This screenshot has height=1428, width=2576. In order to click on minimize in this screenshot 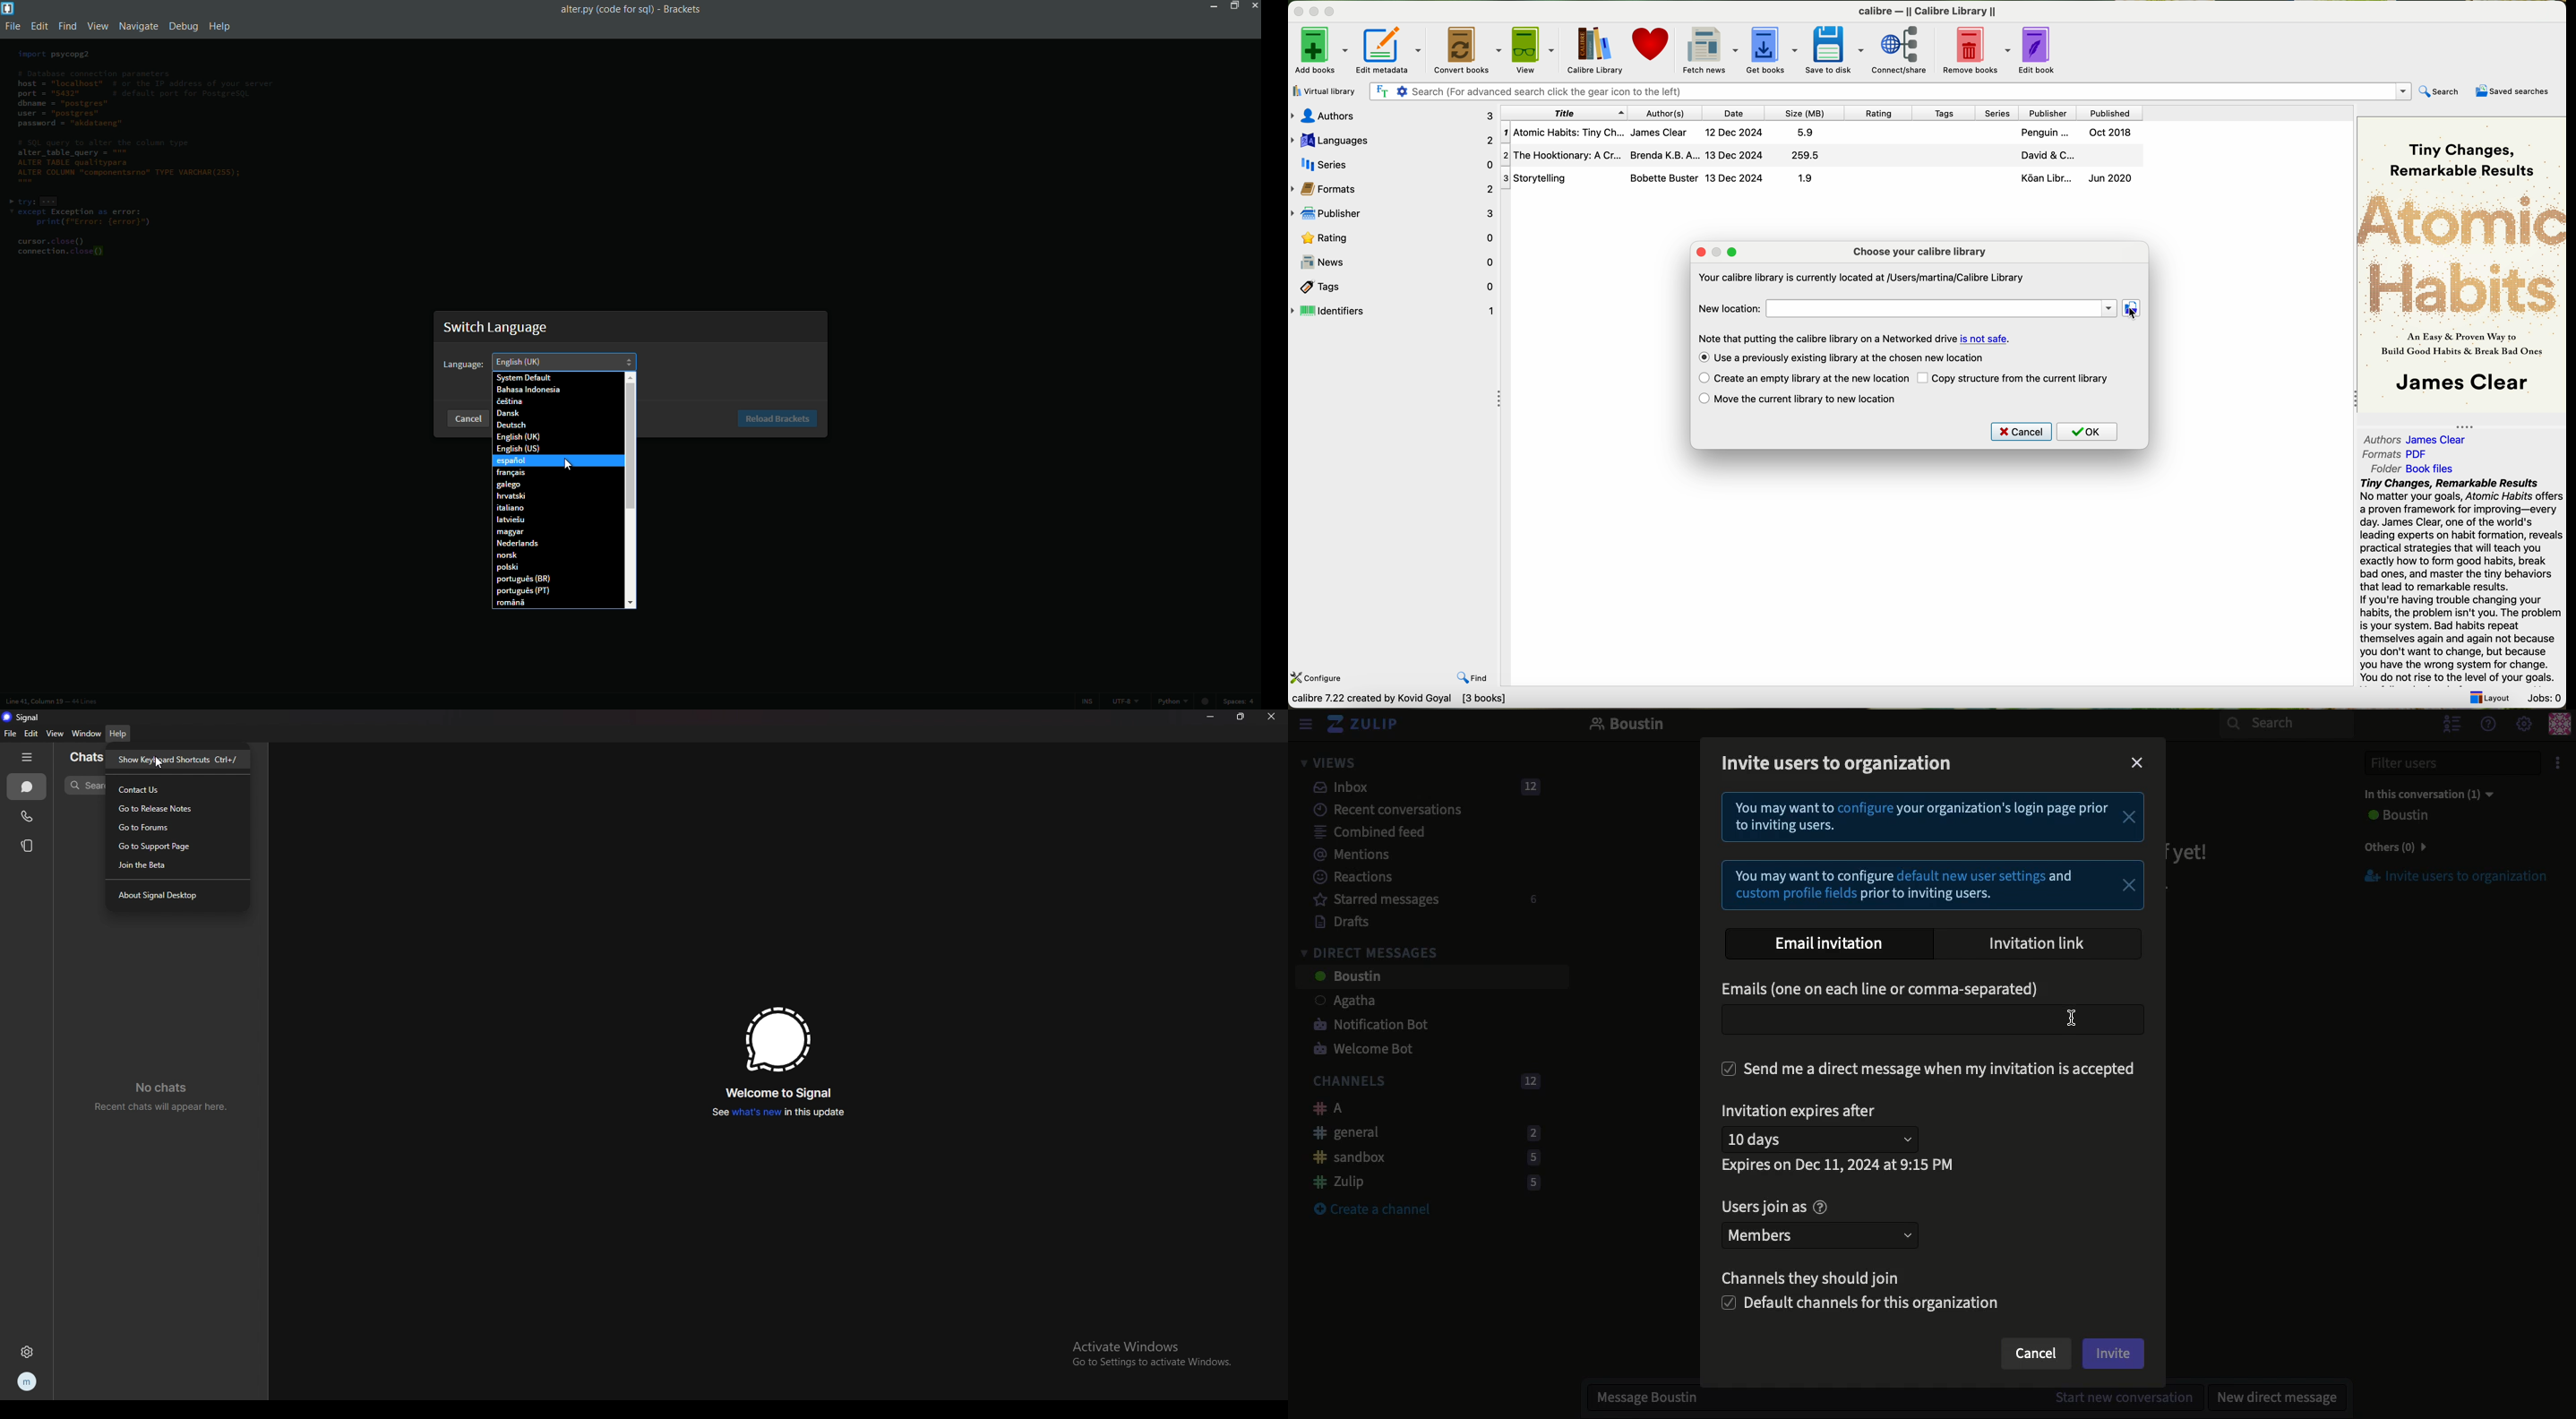, I will do `click(1215, 7)`.